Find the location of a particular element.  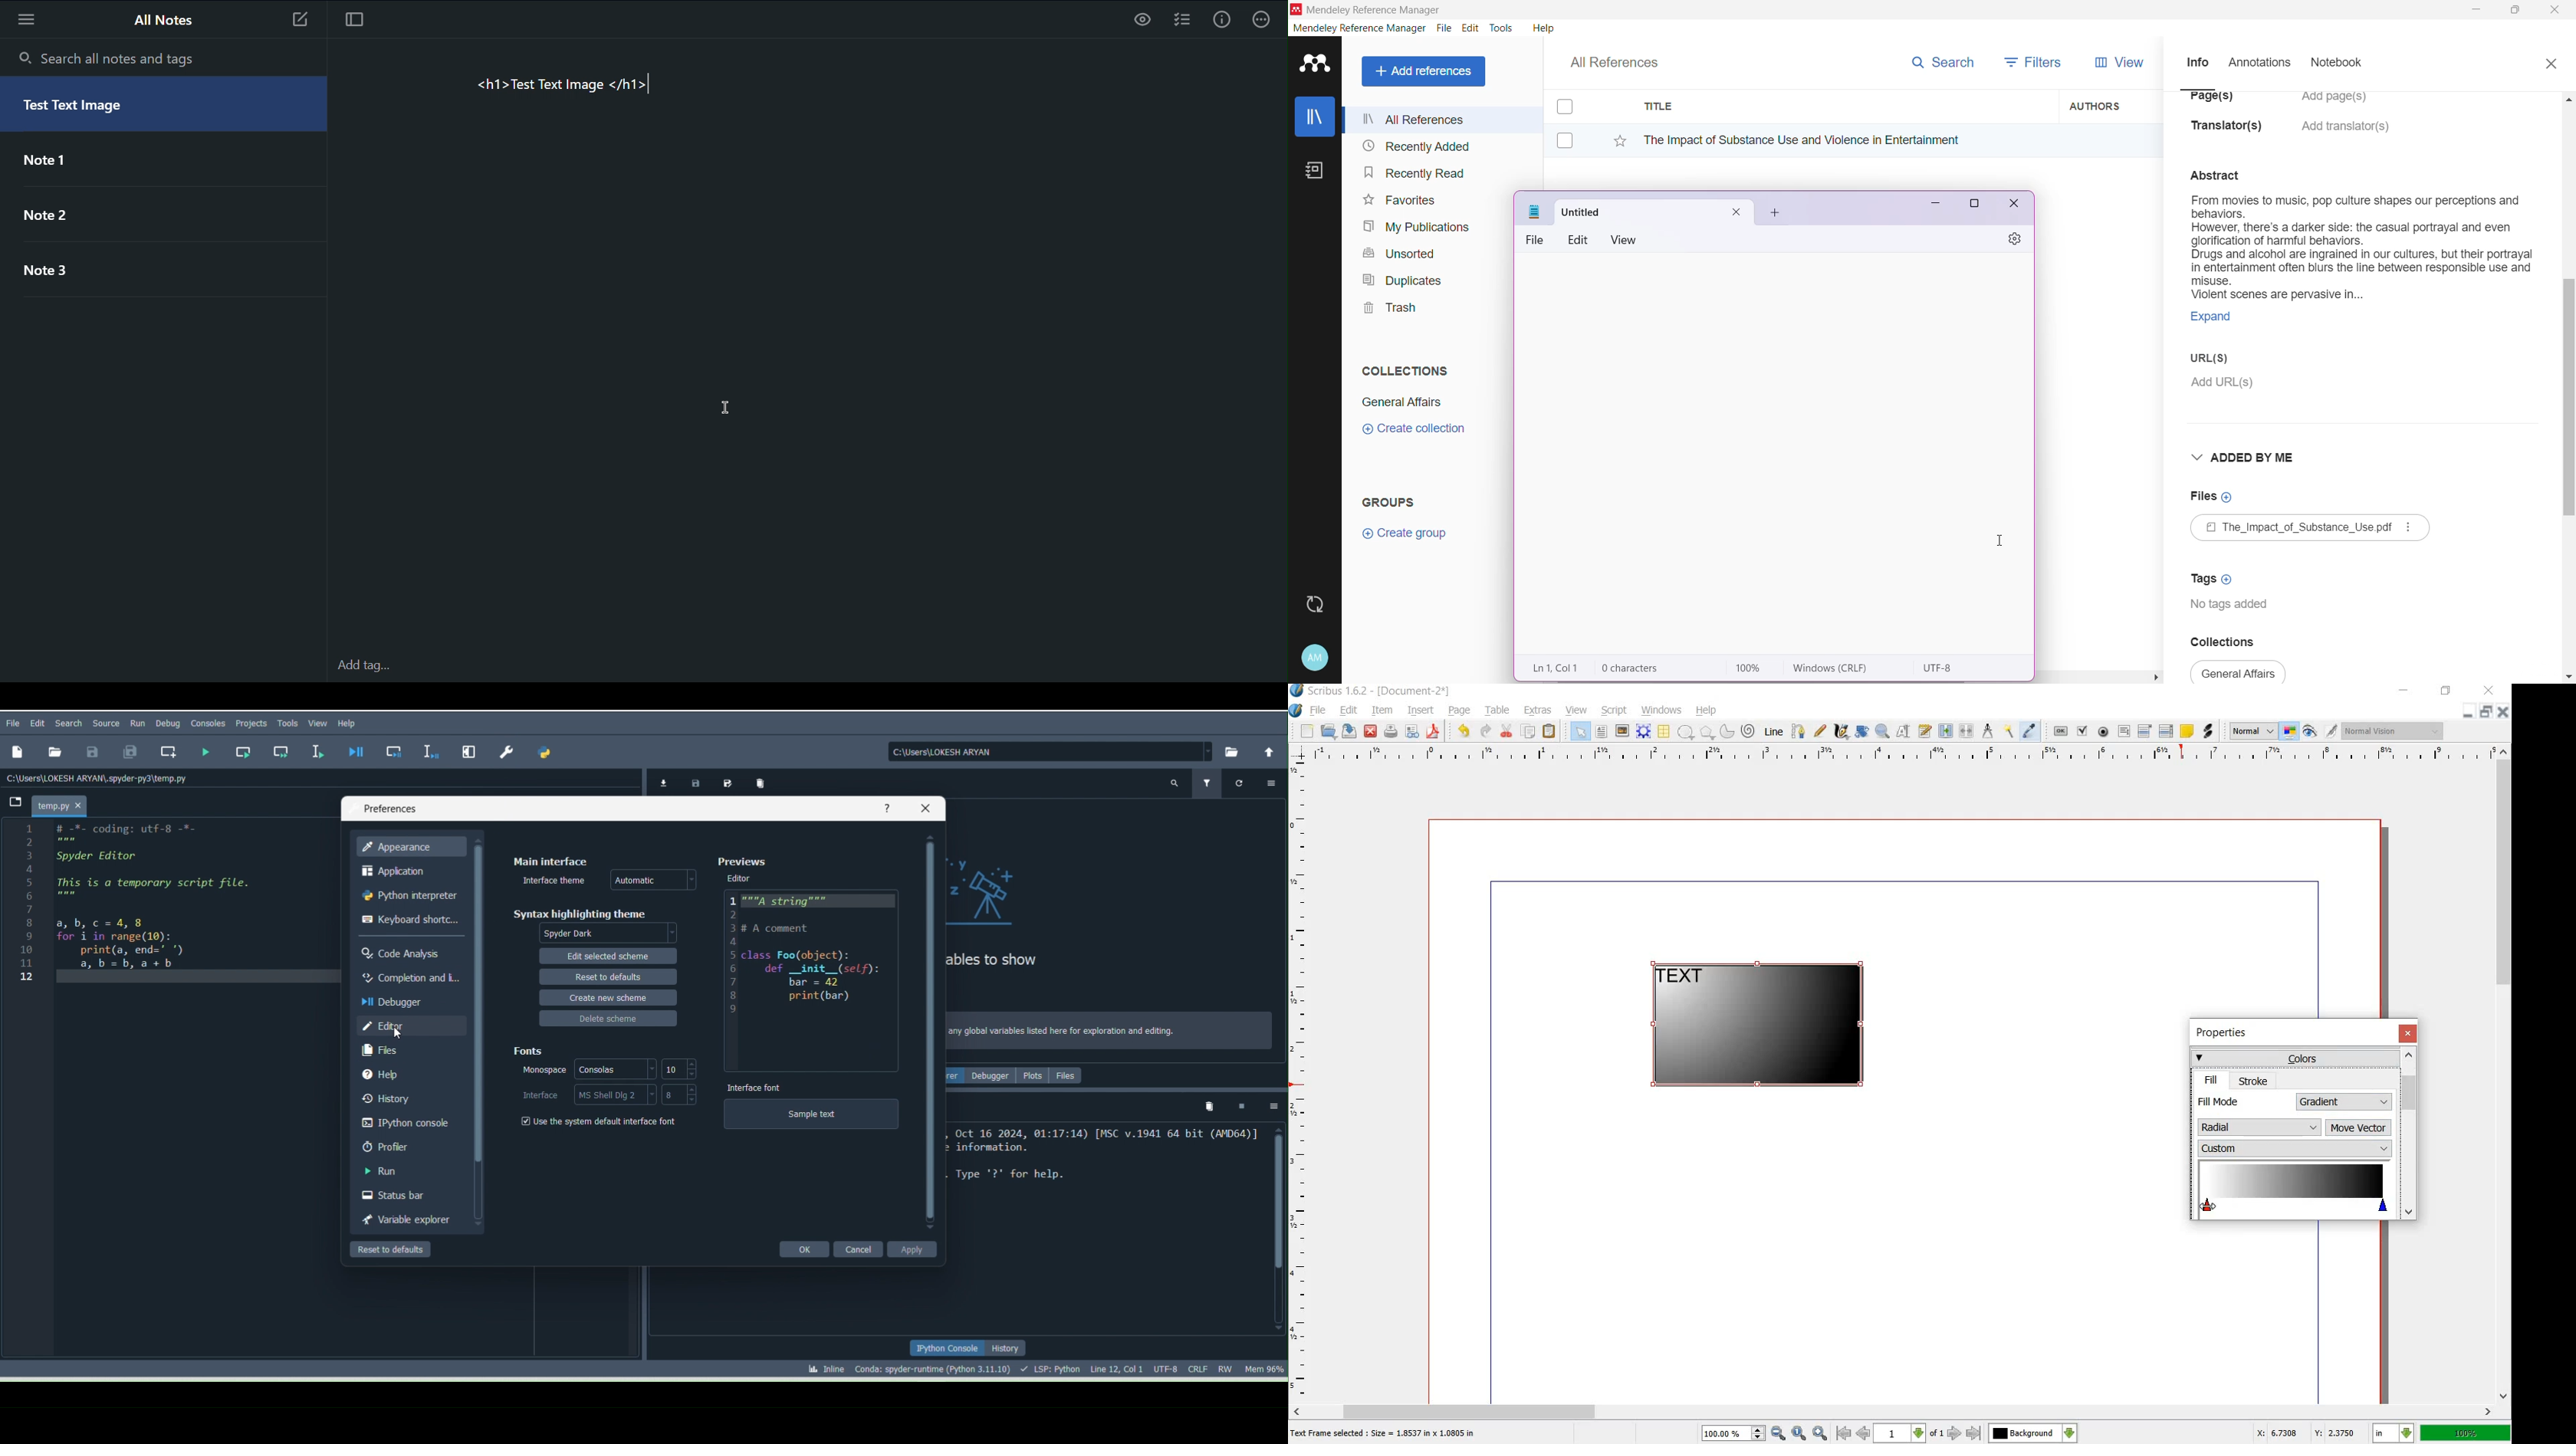

Help is located at coordinates (886, 808).